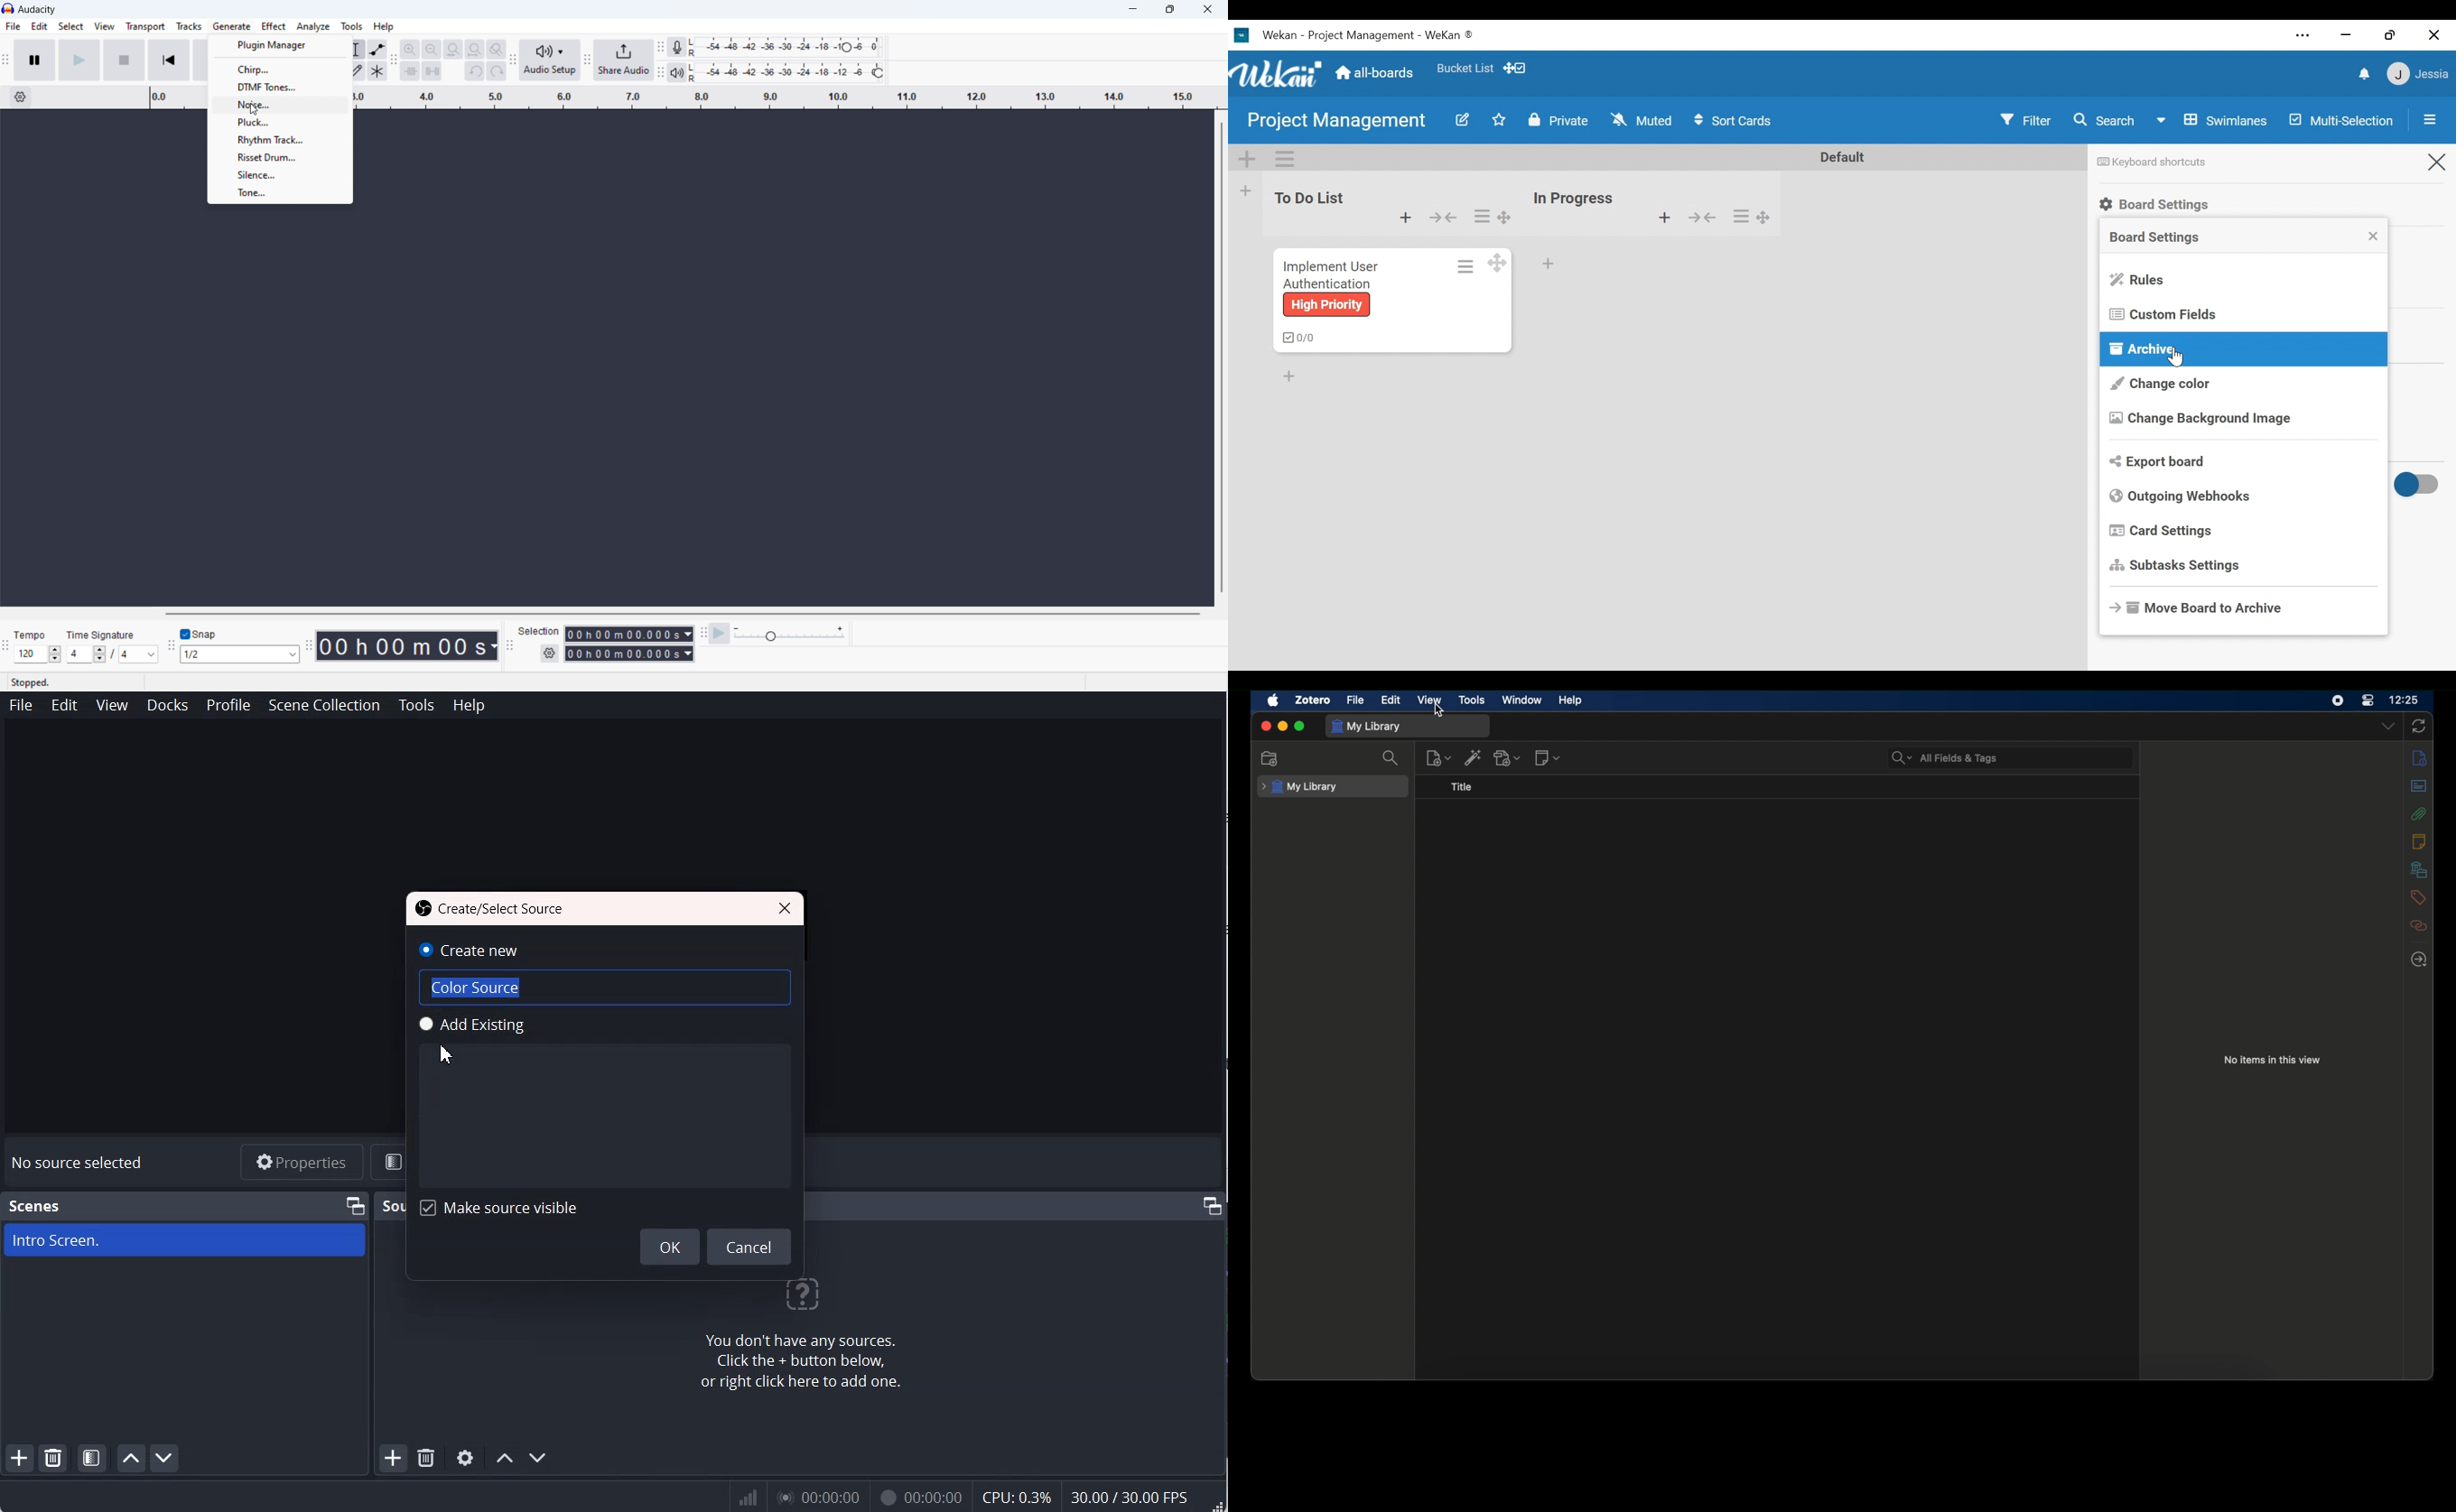 The height and width of the screenshot is (1512, 2464). What do you see at coordinates (1265, 726) in the screenshot?
I see `close` at bounding box center [1265, 726].